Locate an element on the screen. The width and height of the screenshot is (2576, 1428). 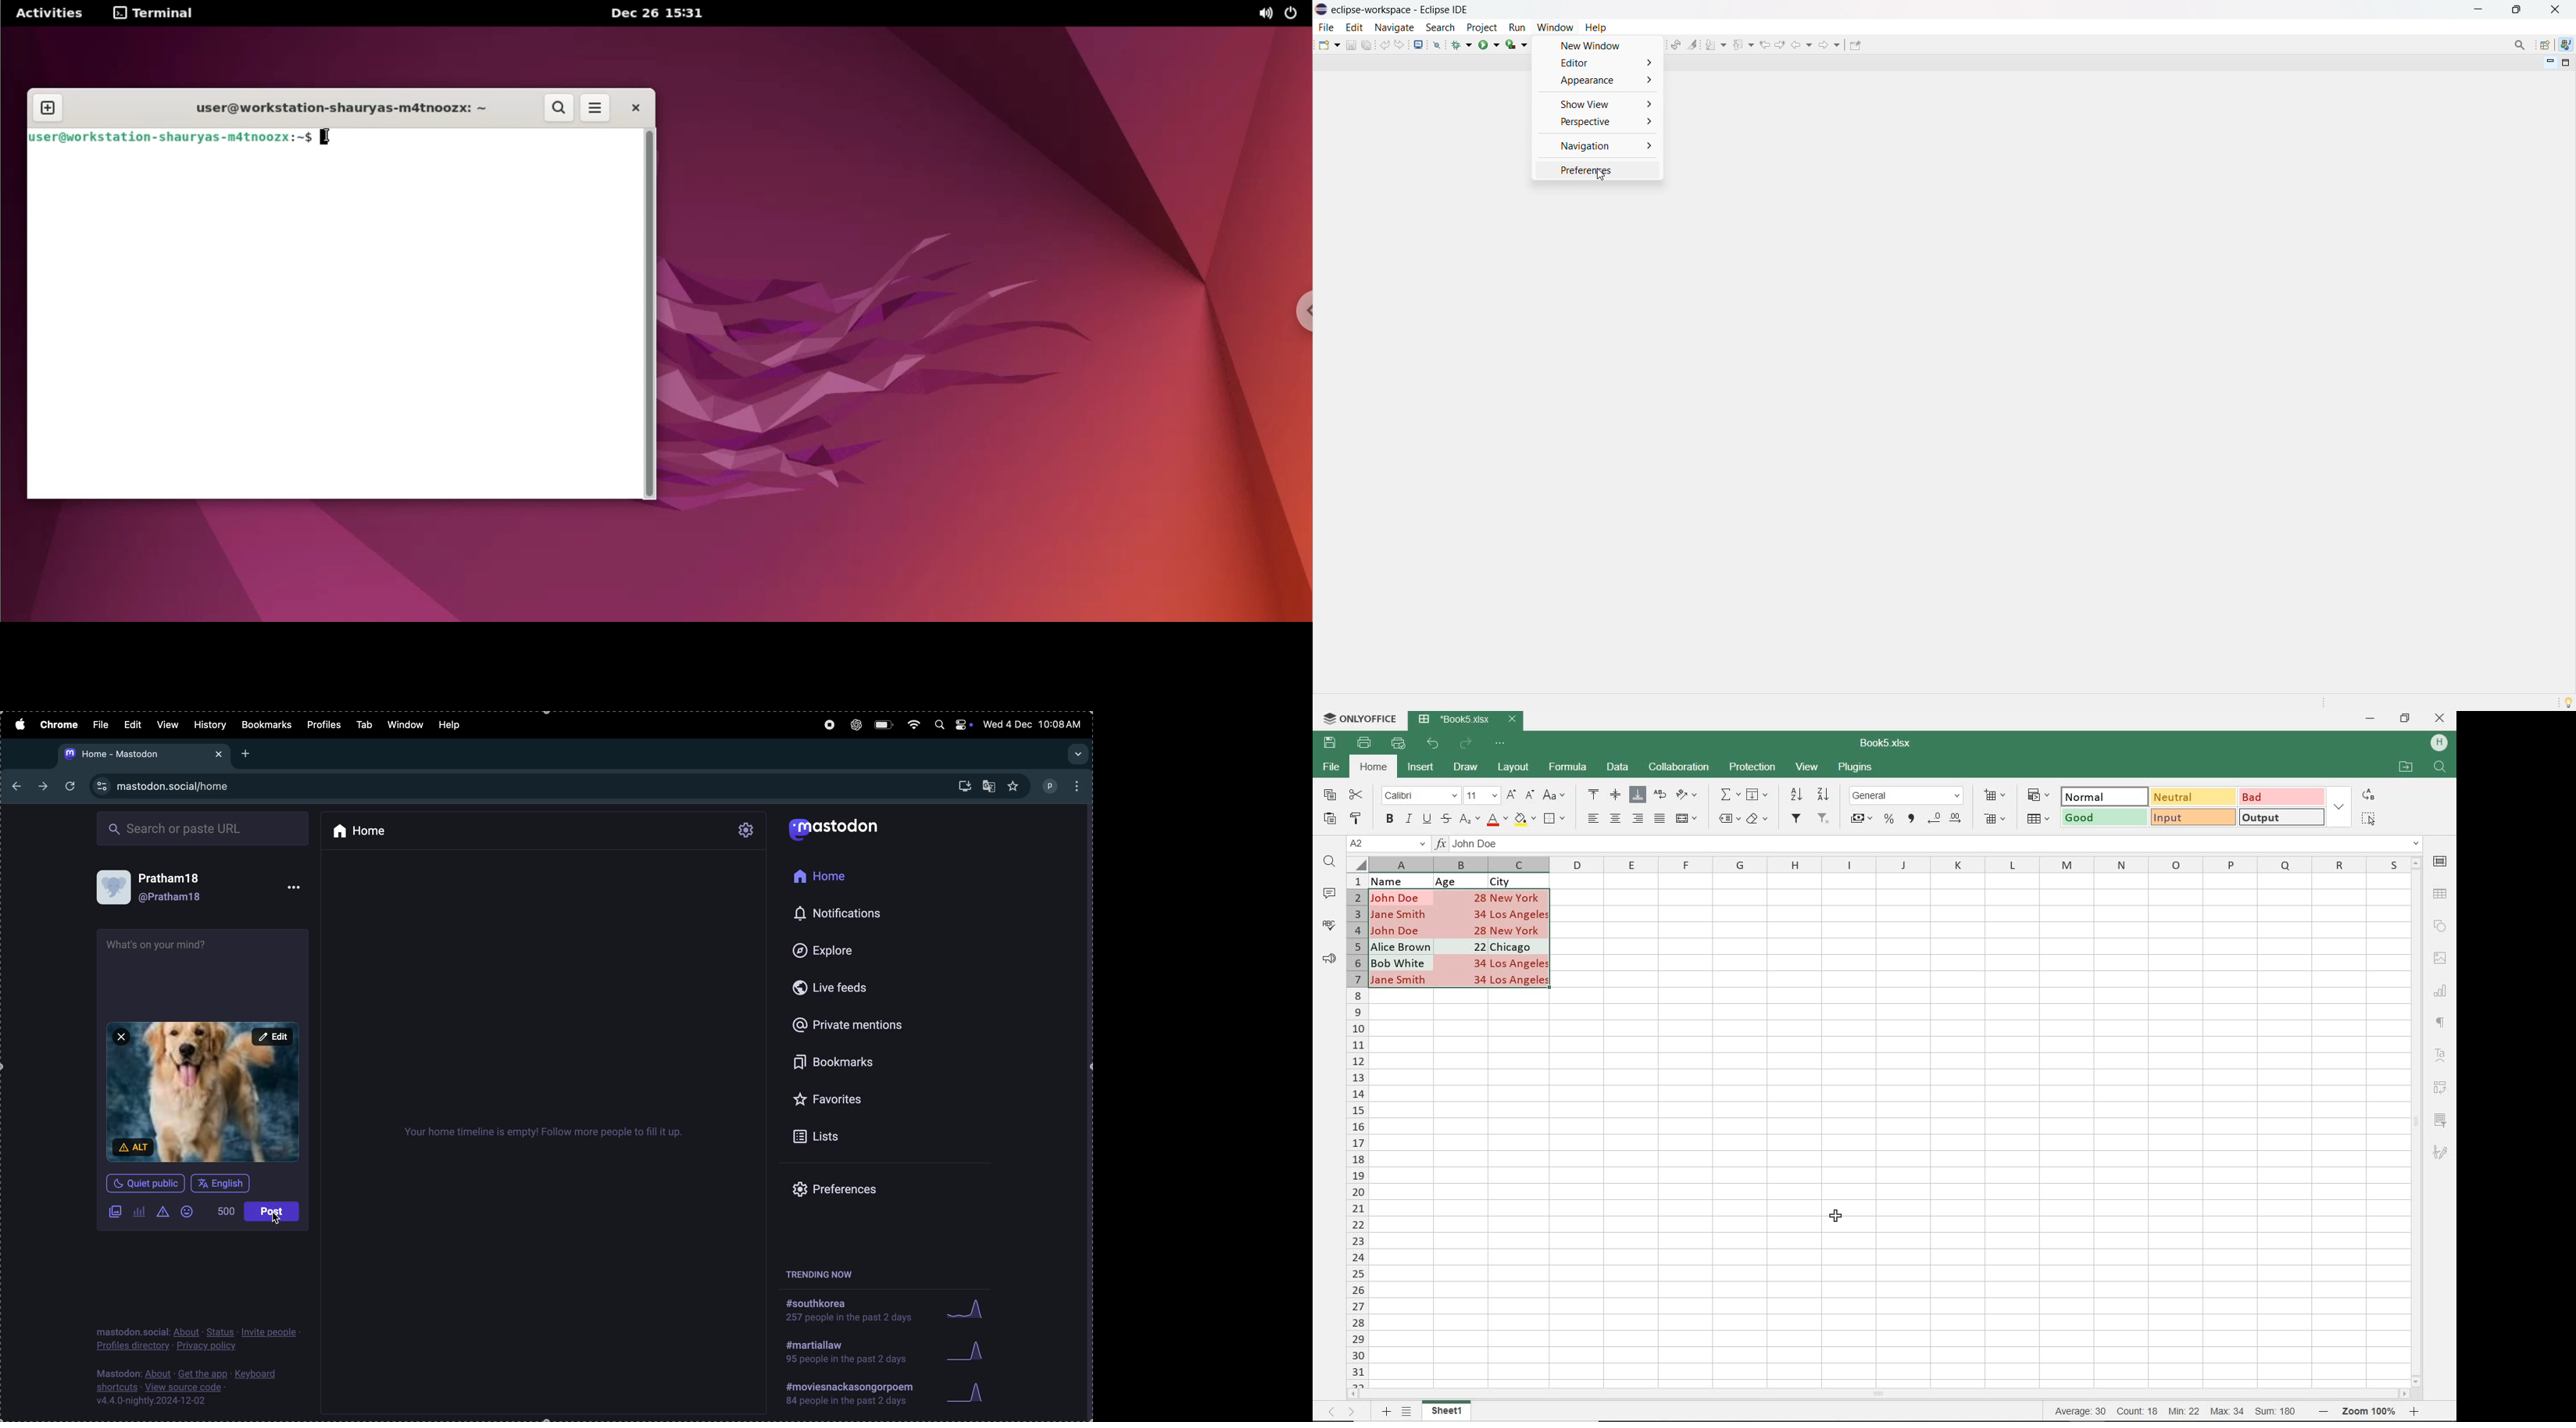
close is located at coordinates (121, 1036).